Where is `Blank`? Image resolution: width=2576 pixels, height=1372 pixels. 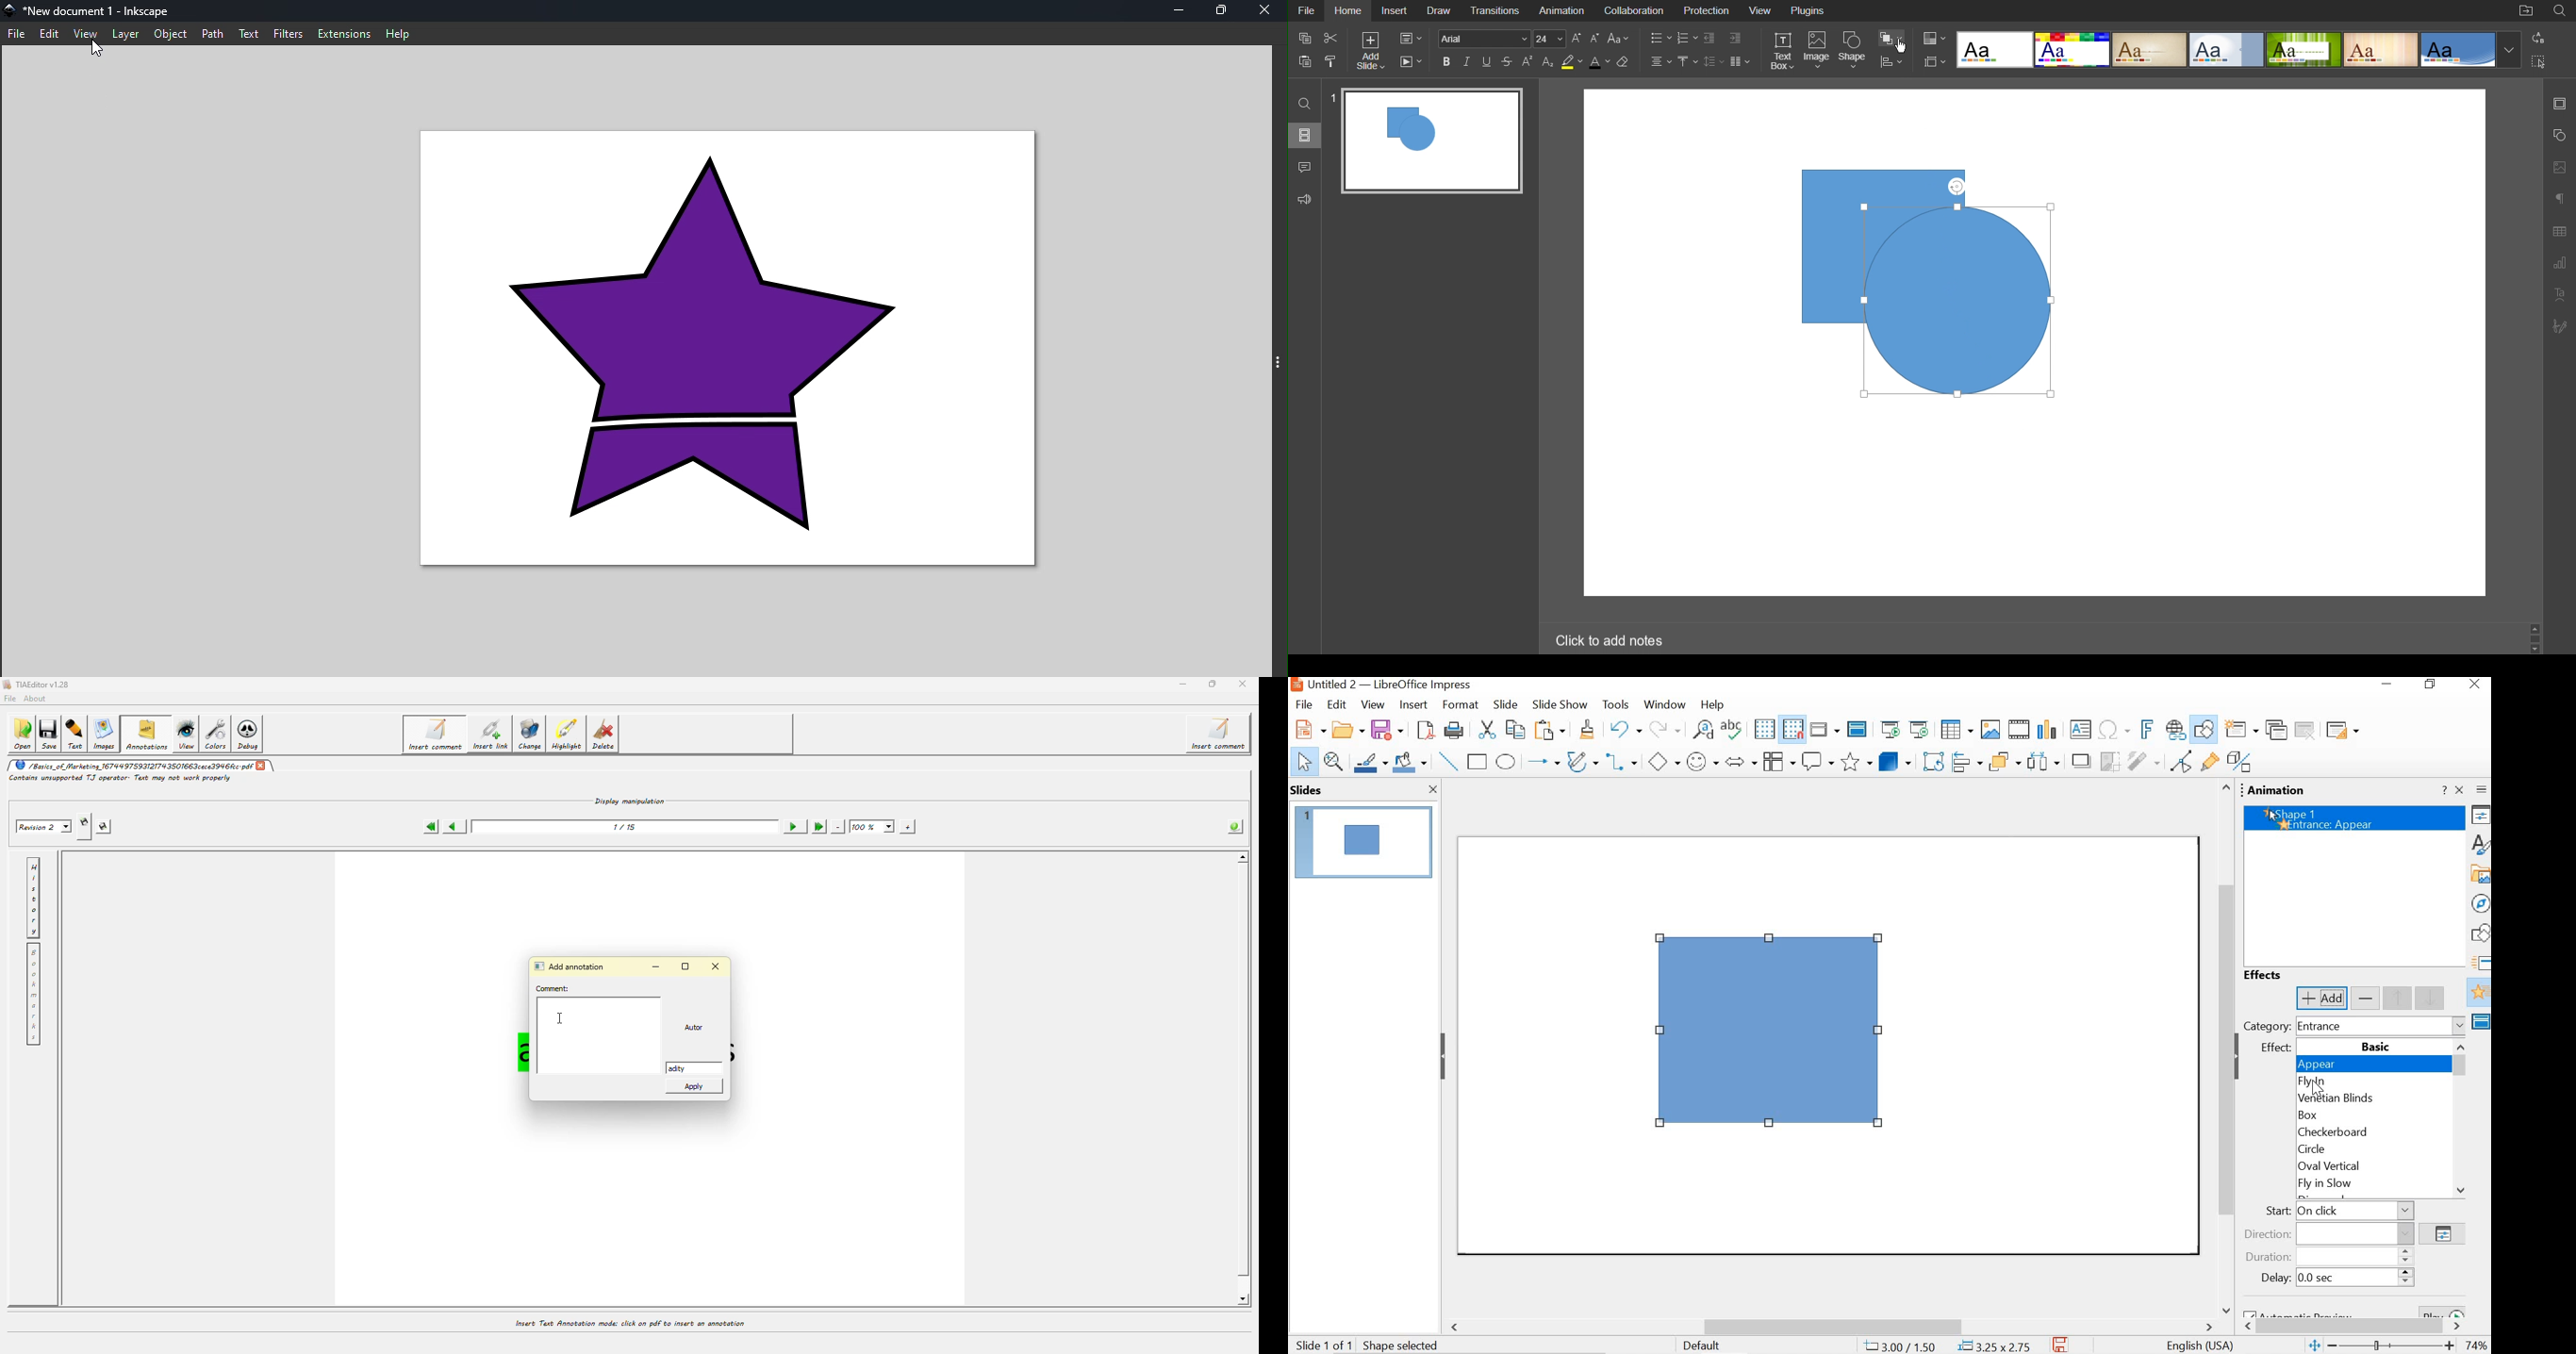 Blank is located at coordinates (1994, 50).